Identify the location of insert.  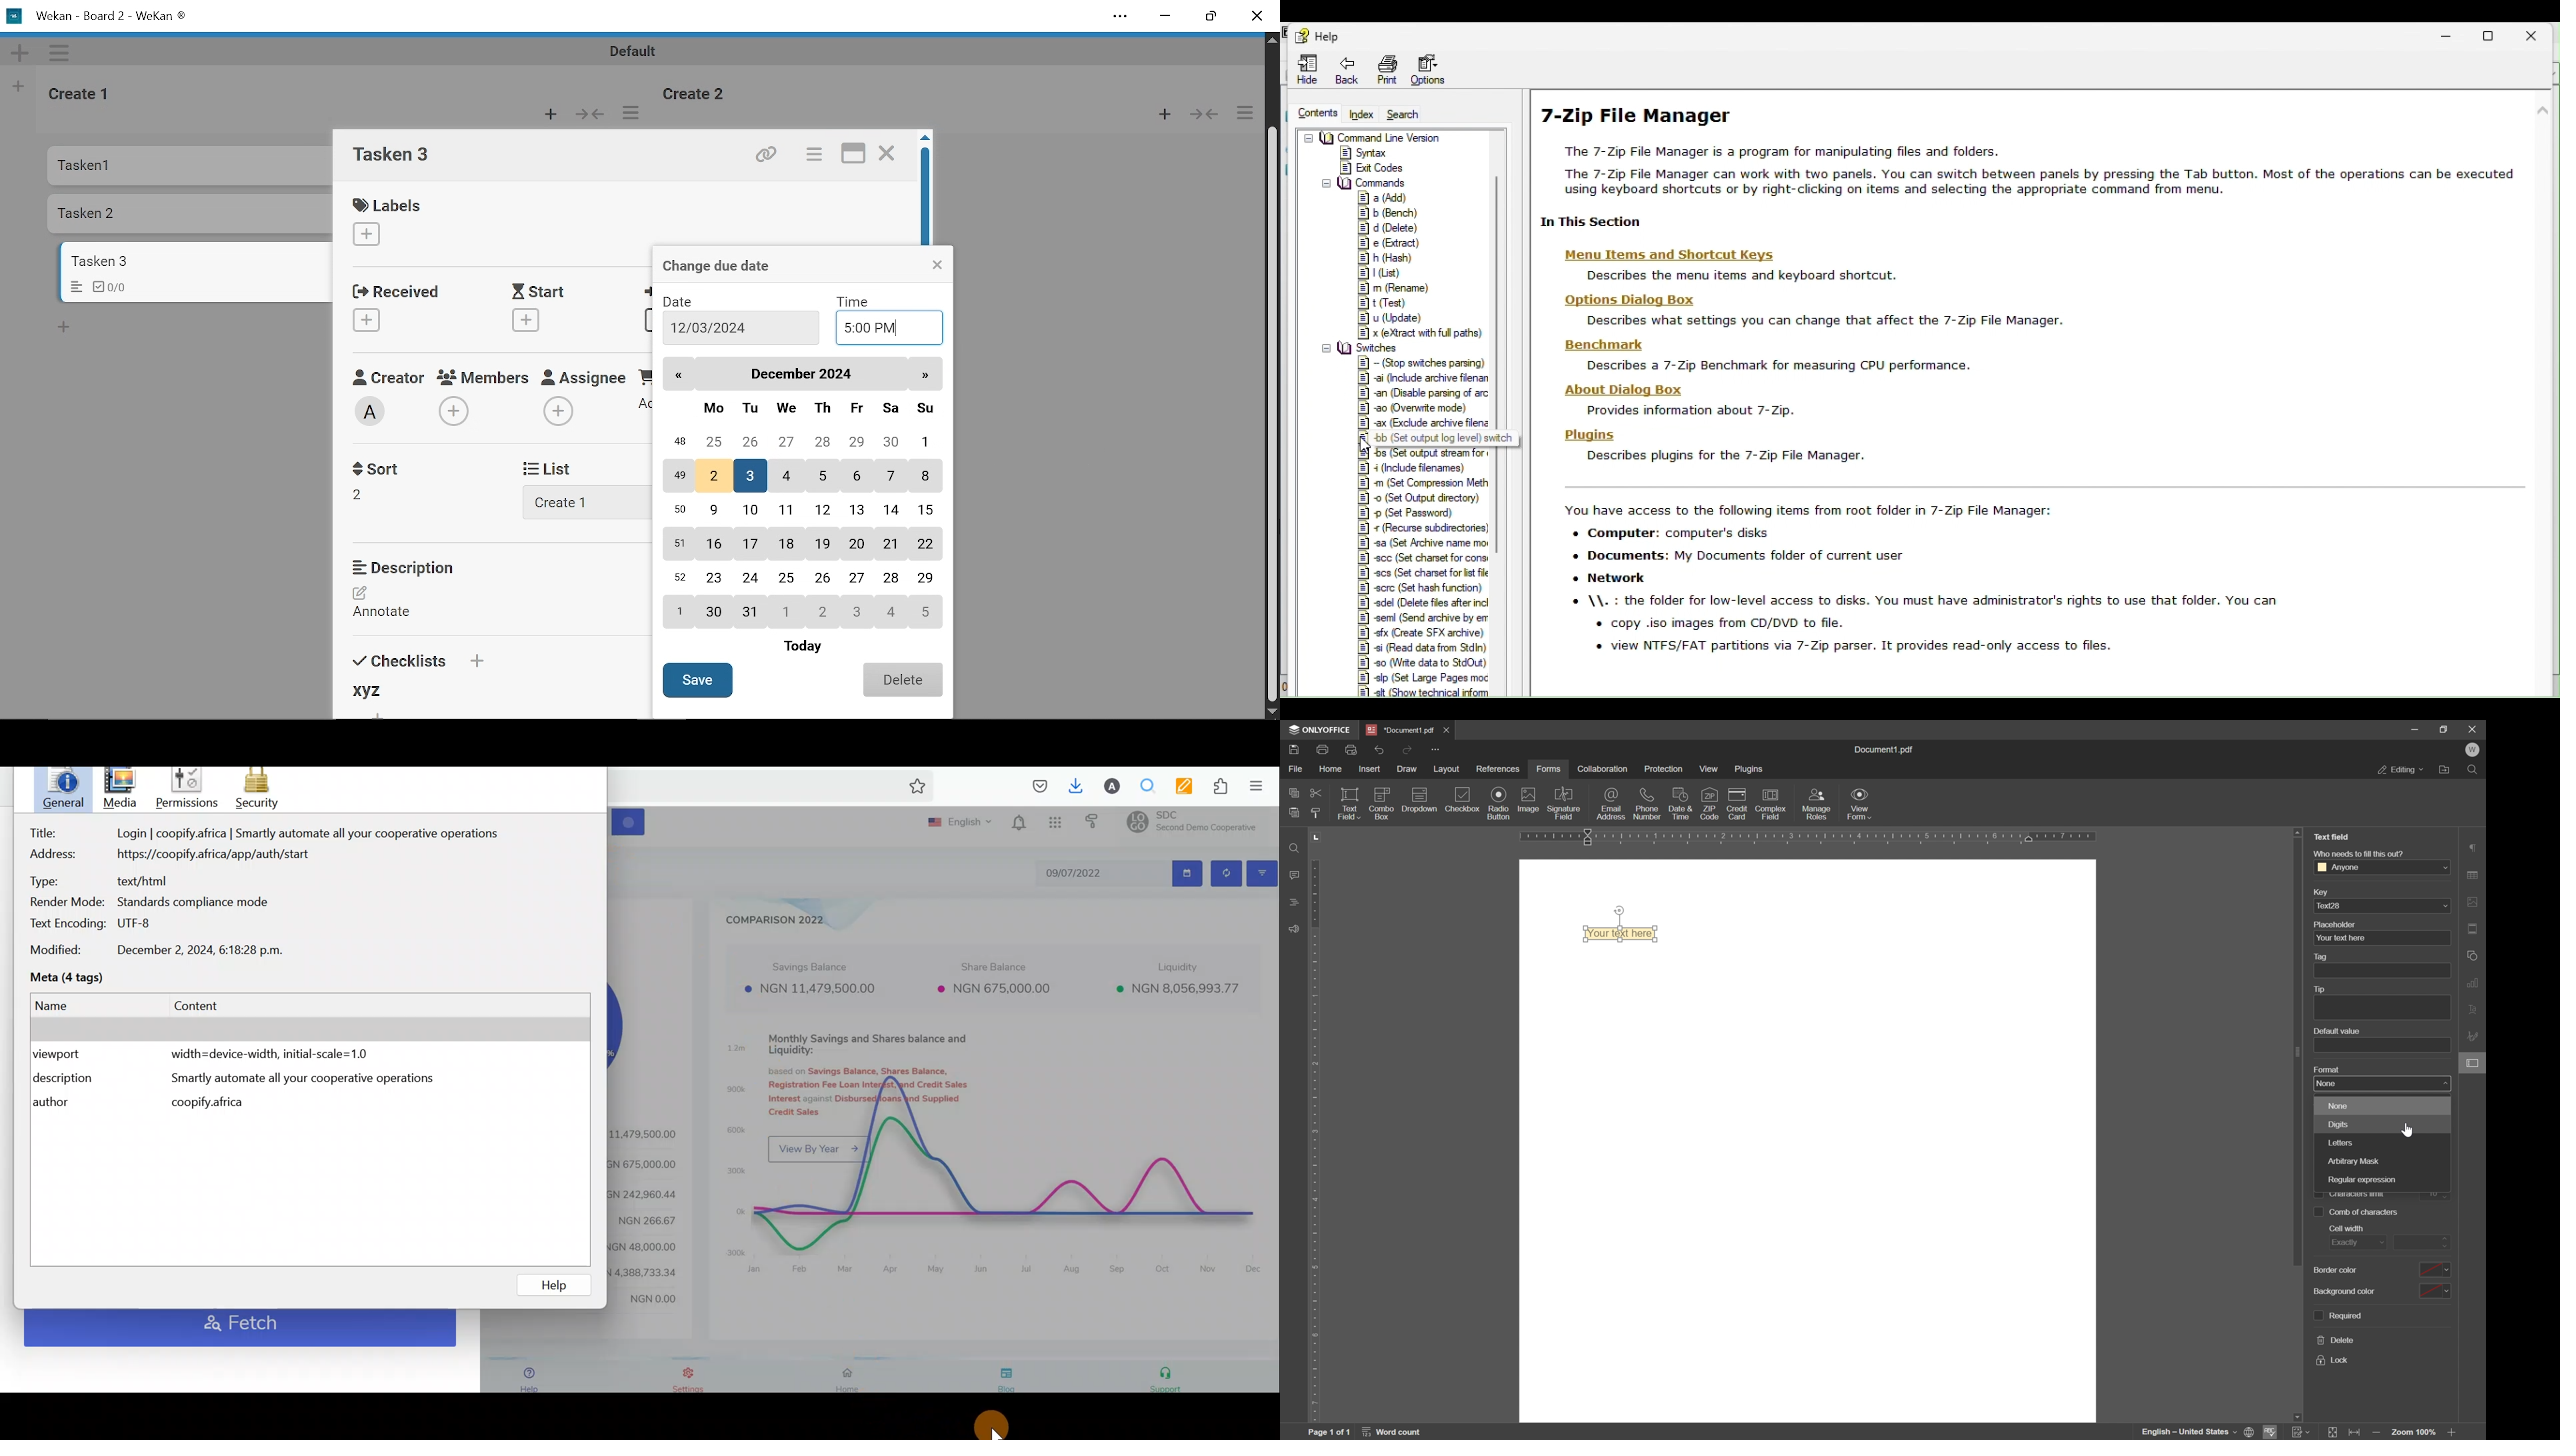
(1370, 769).